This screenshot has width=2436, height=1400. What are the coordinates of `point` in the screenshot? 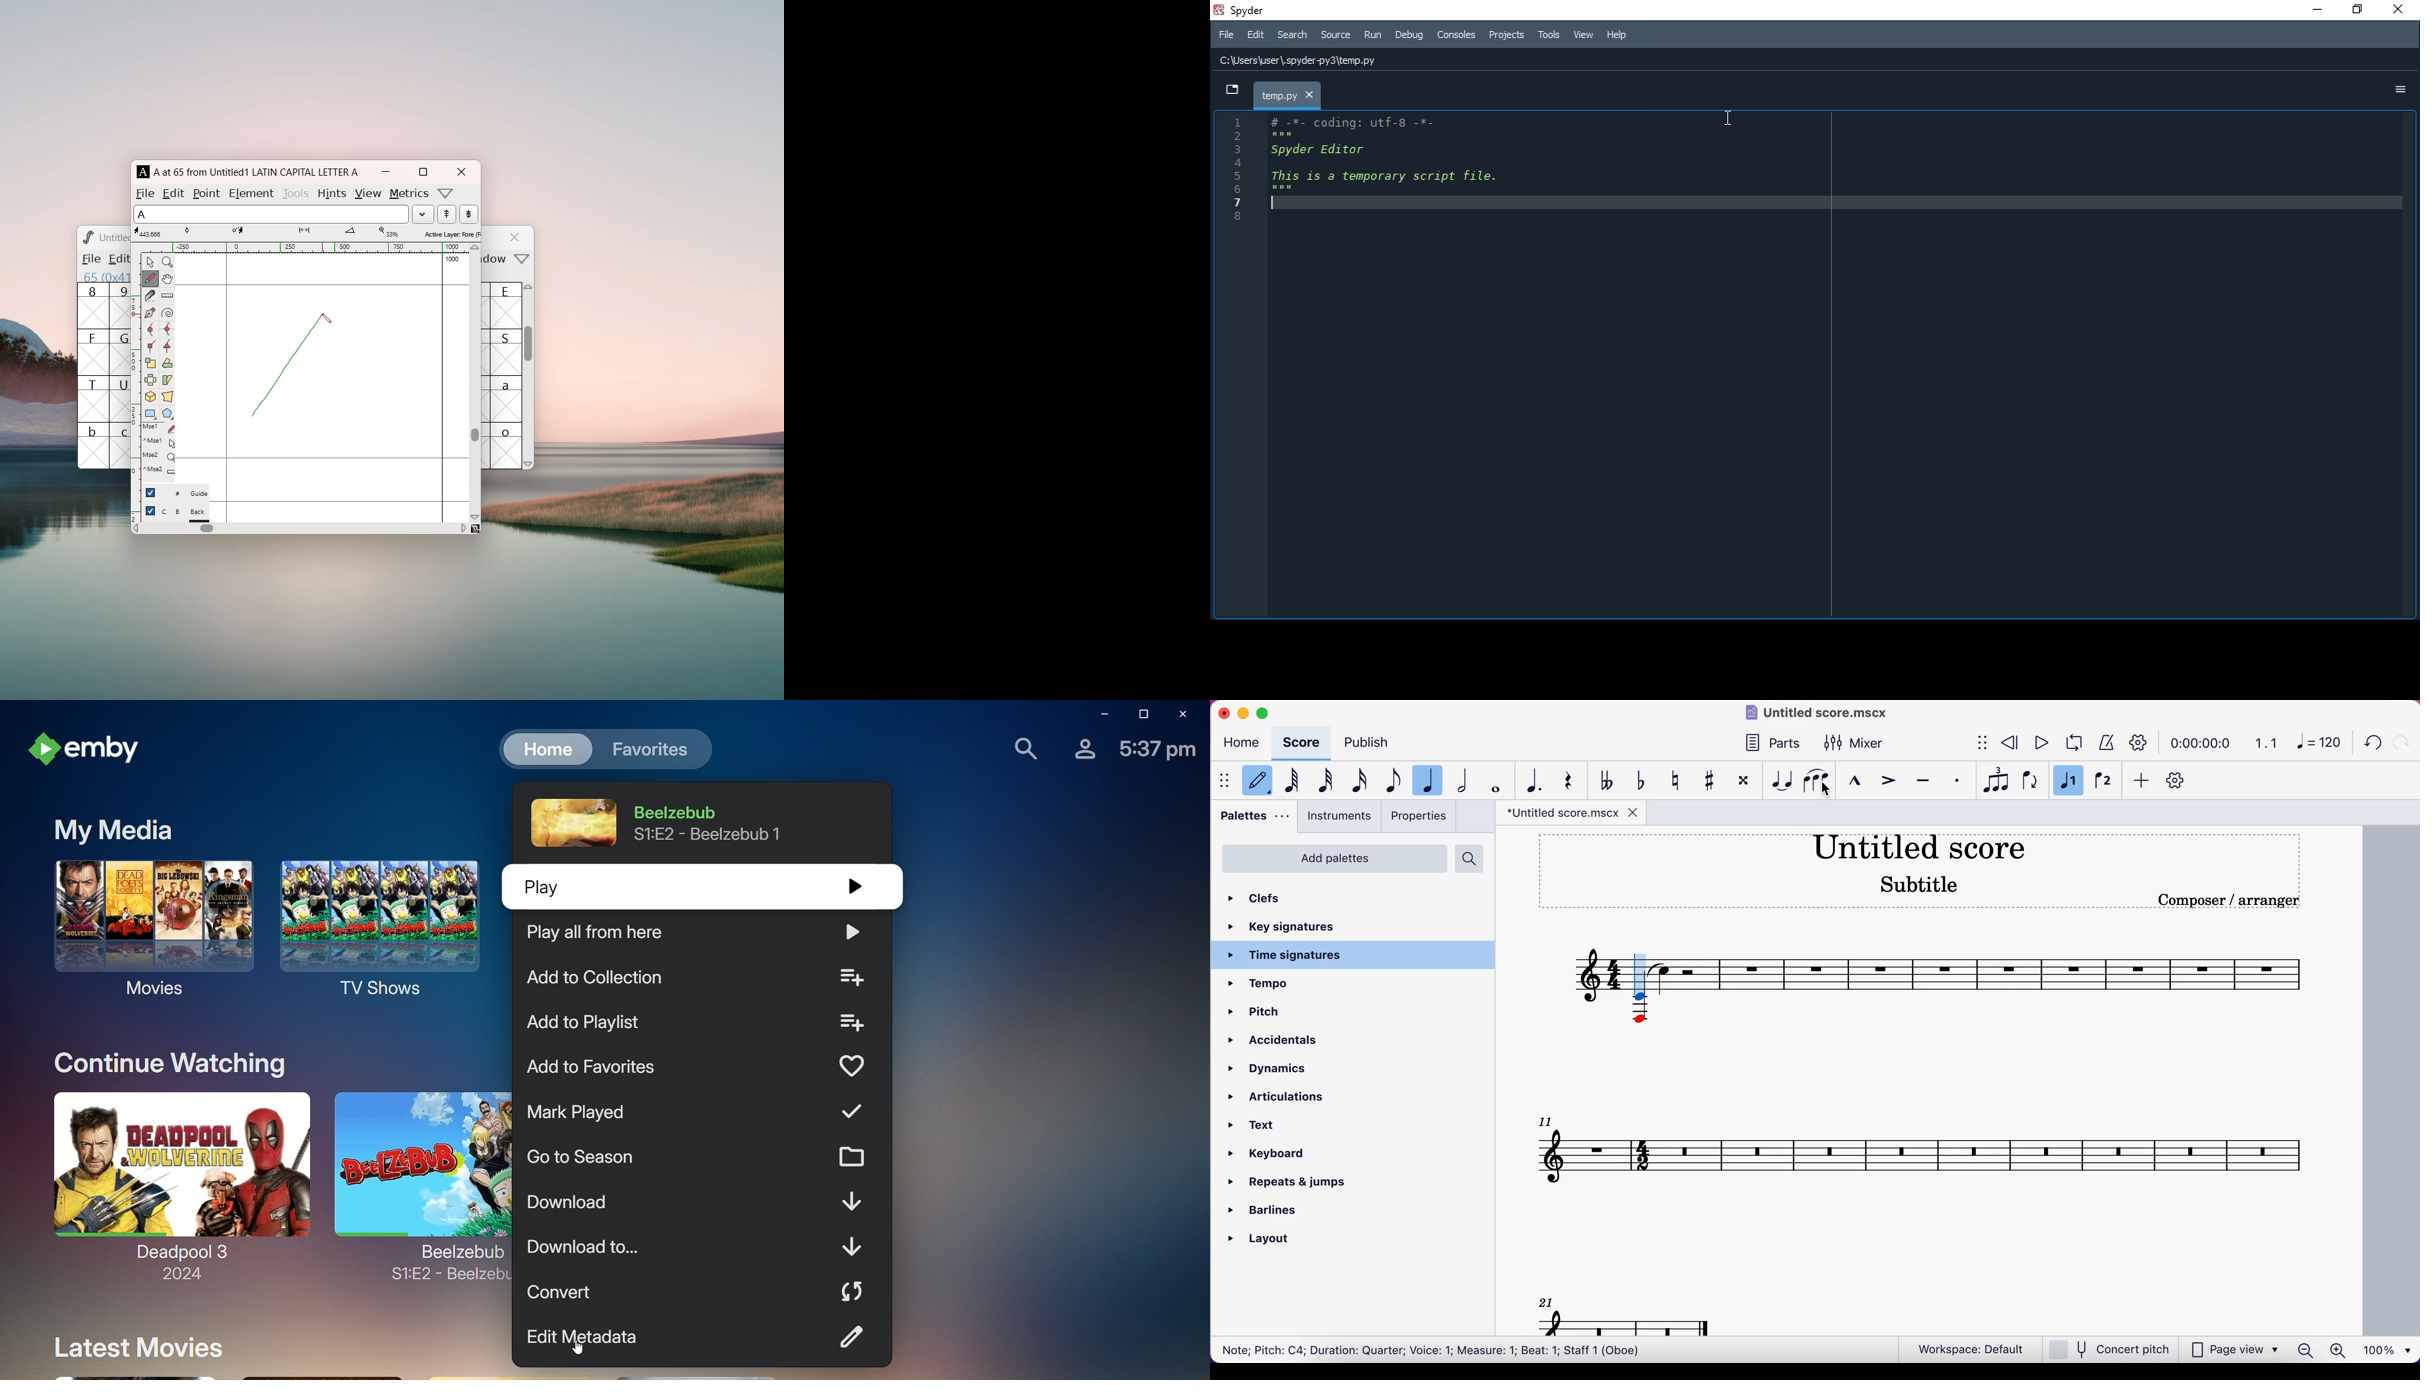 It's located at (208, 193).